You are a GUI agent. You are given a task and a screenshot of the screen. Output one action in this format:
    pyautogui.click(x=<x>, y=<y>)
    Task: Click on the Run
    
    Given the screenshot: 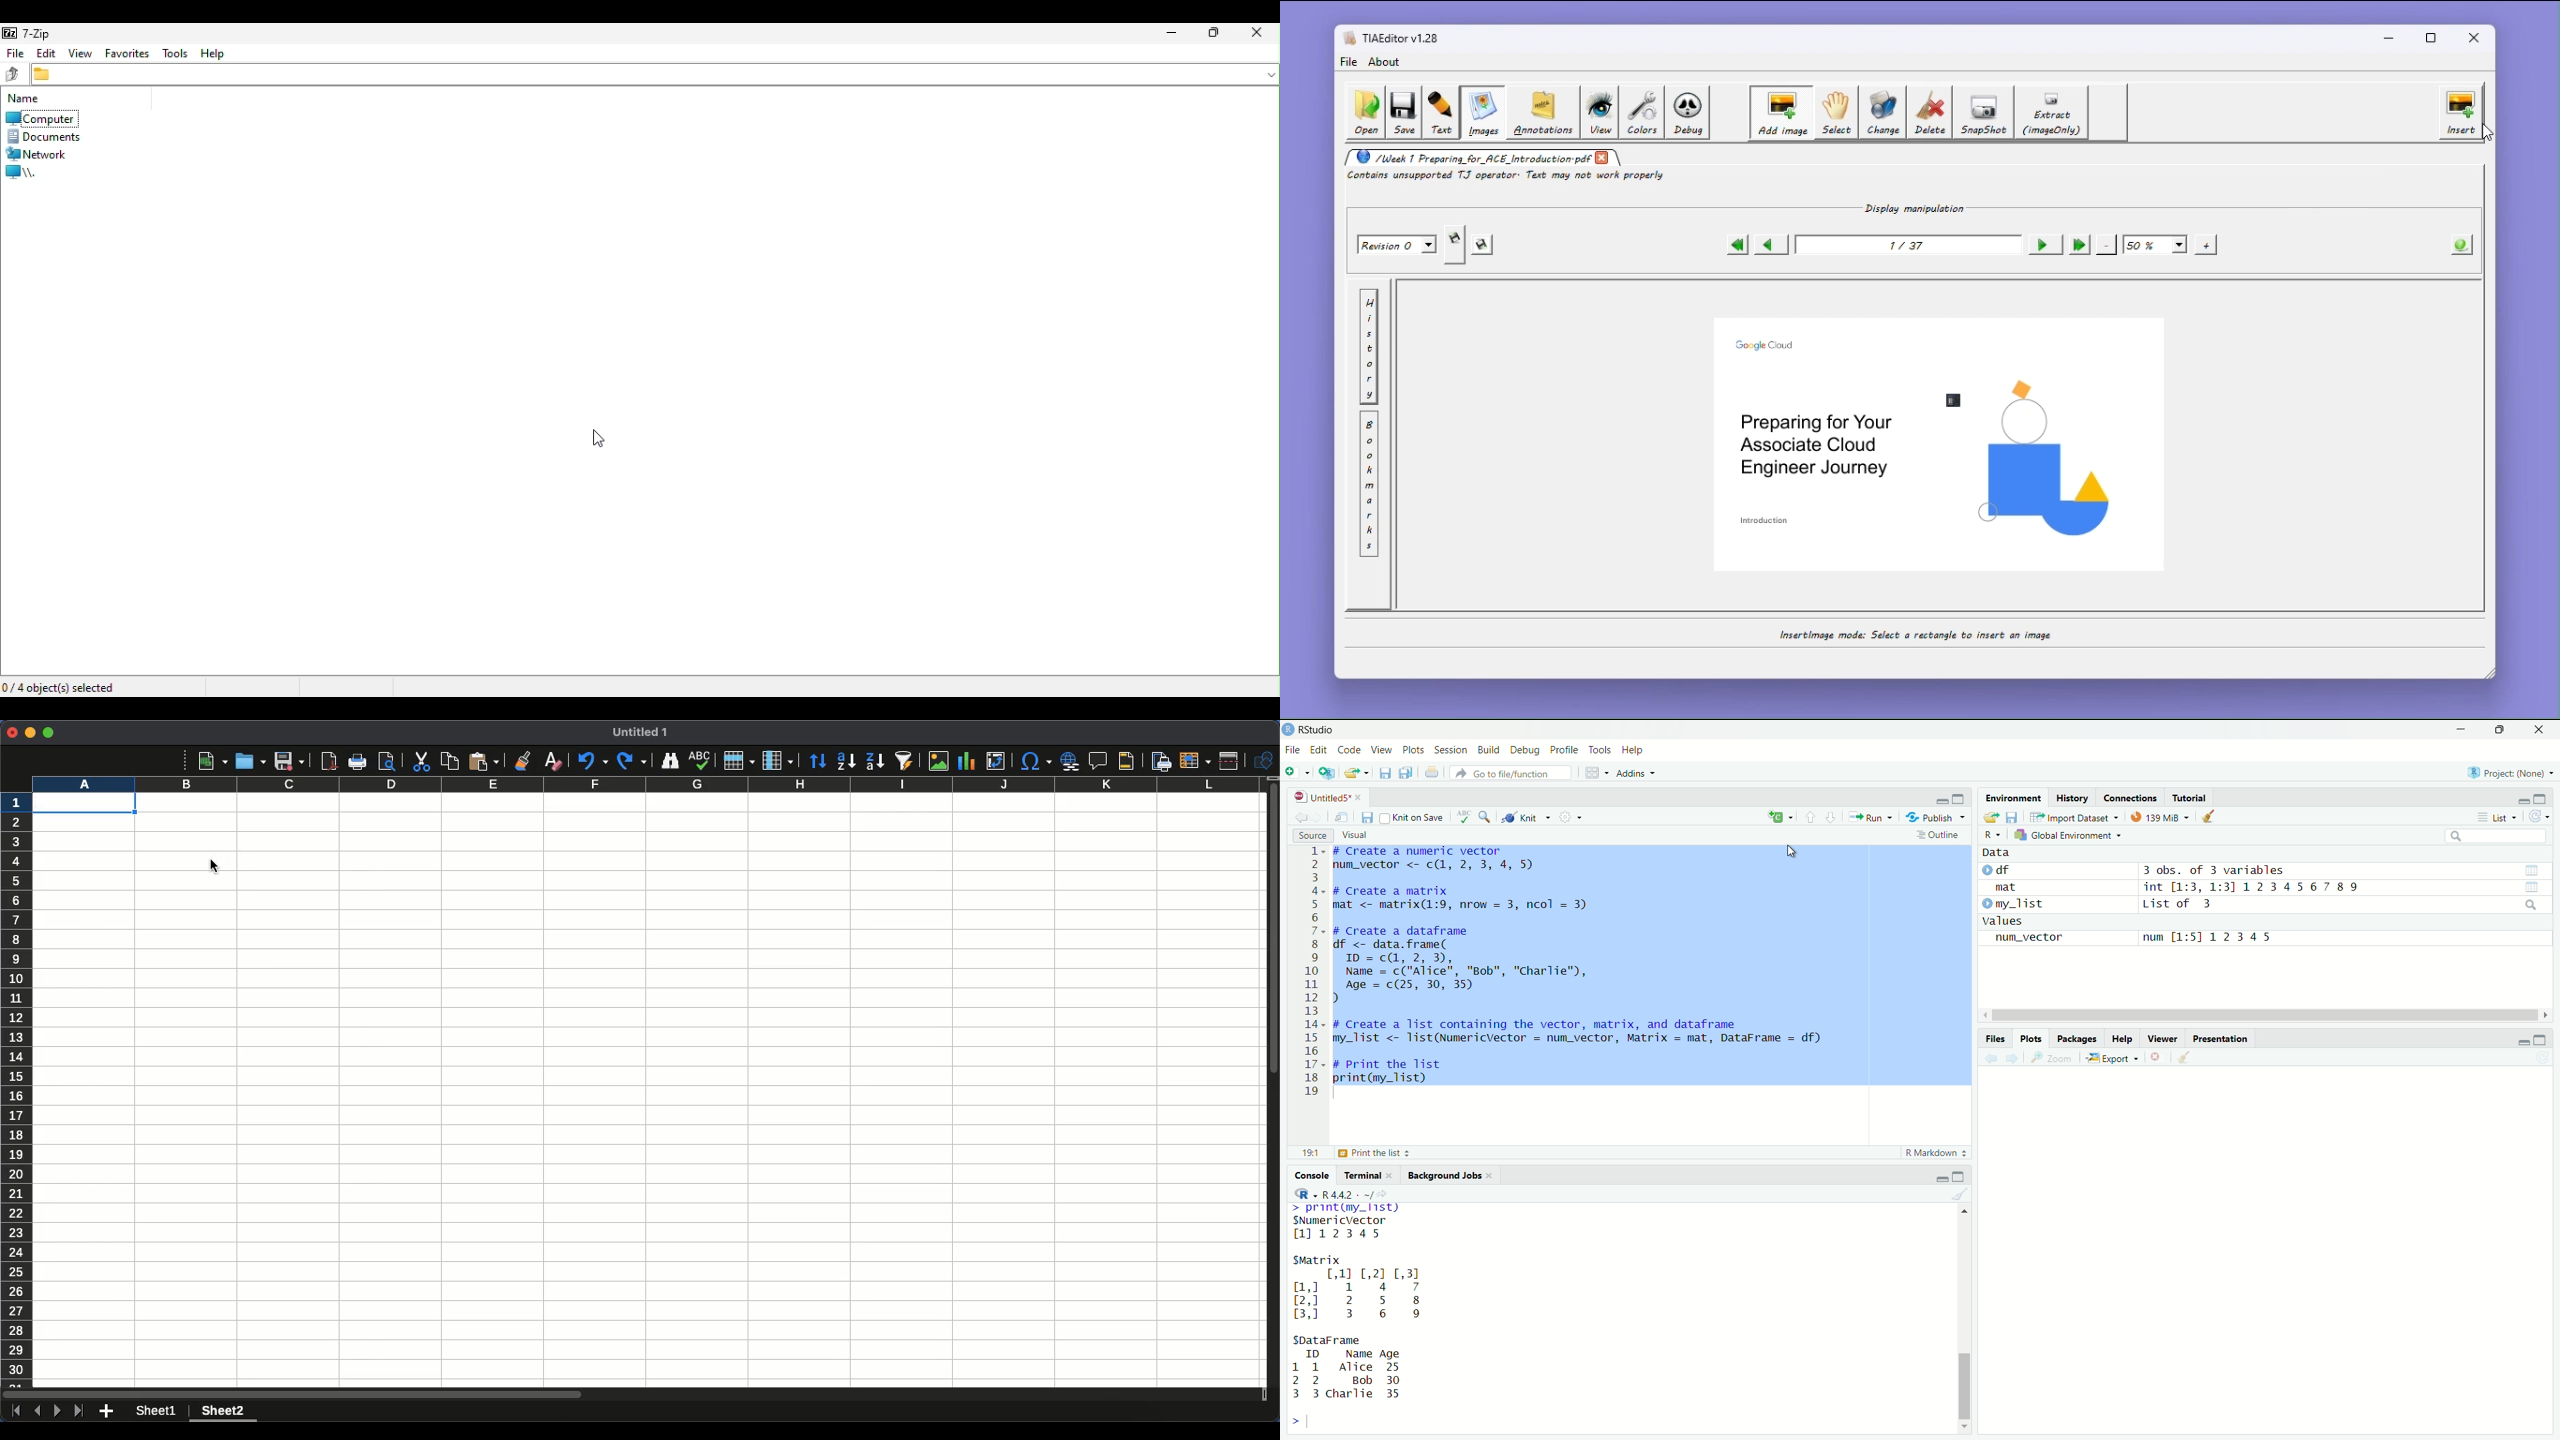 What is the action you would take?
    pyautogui.click(x=1871, y=818)
    